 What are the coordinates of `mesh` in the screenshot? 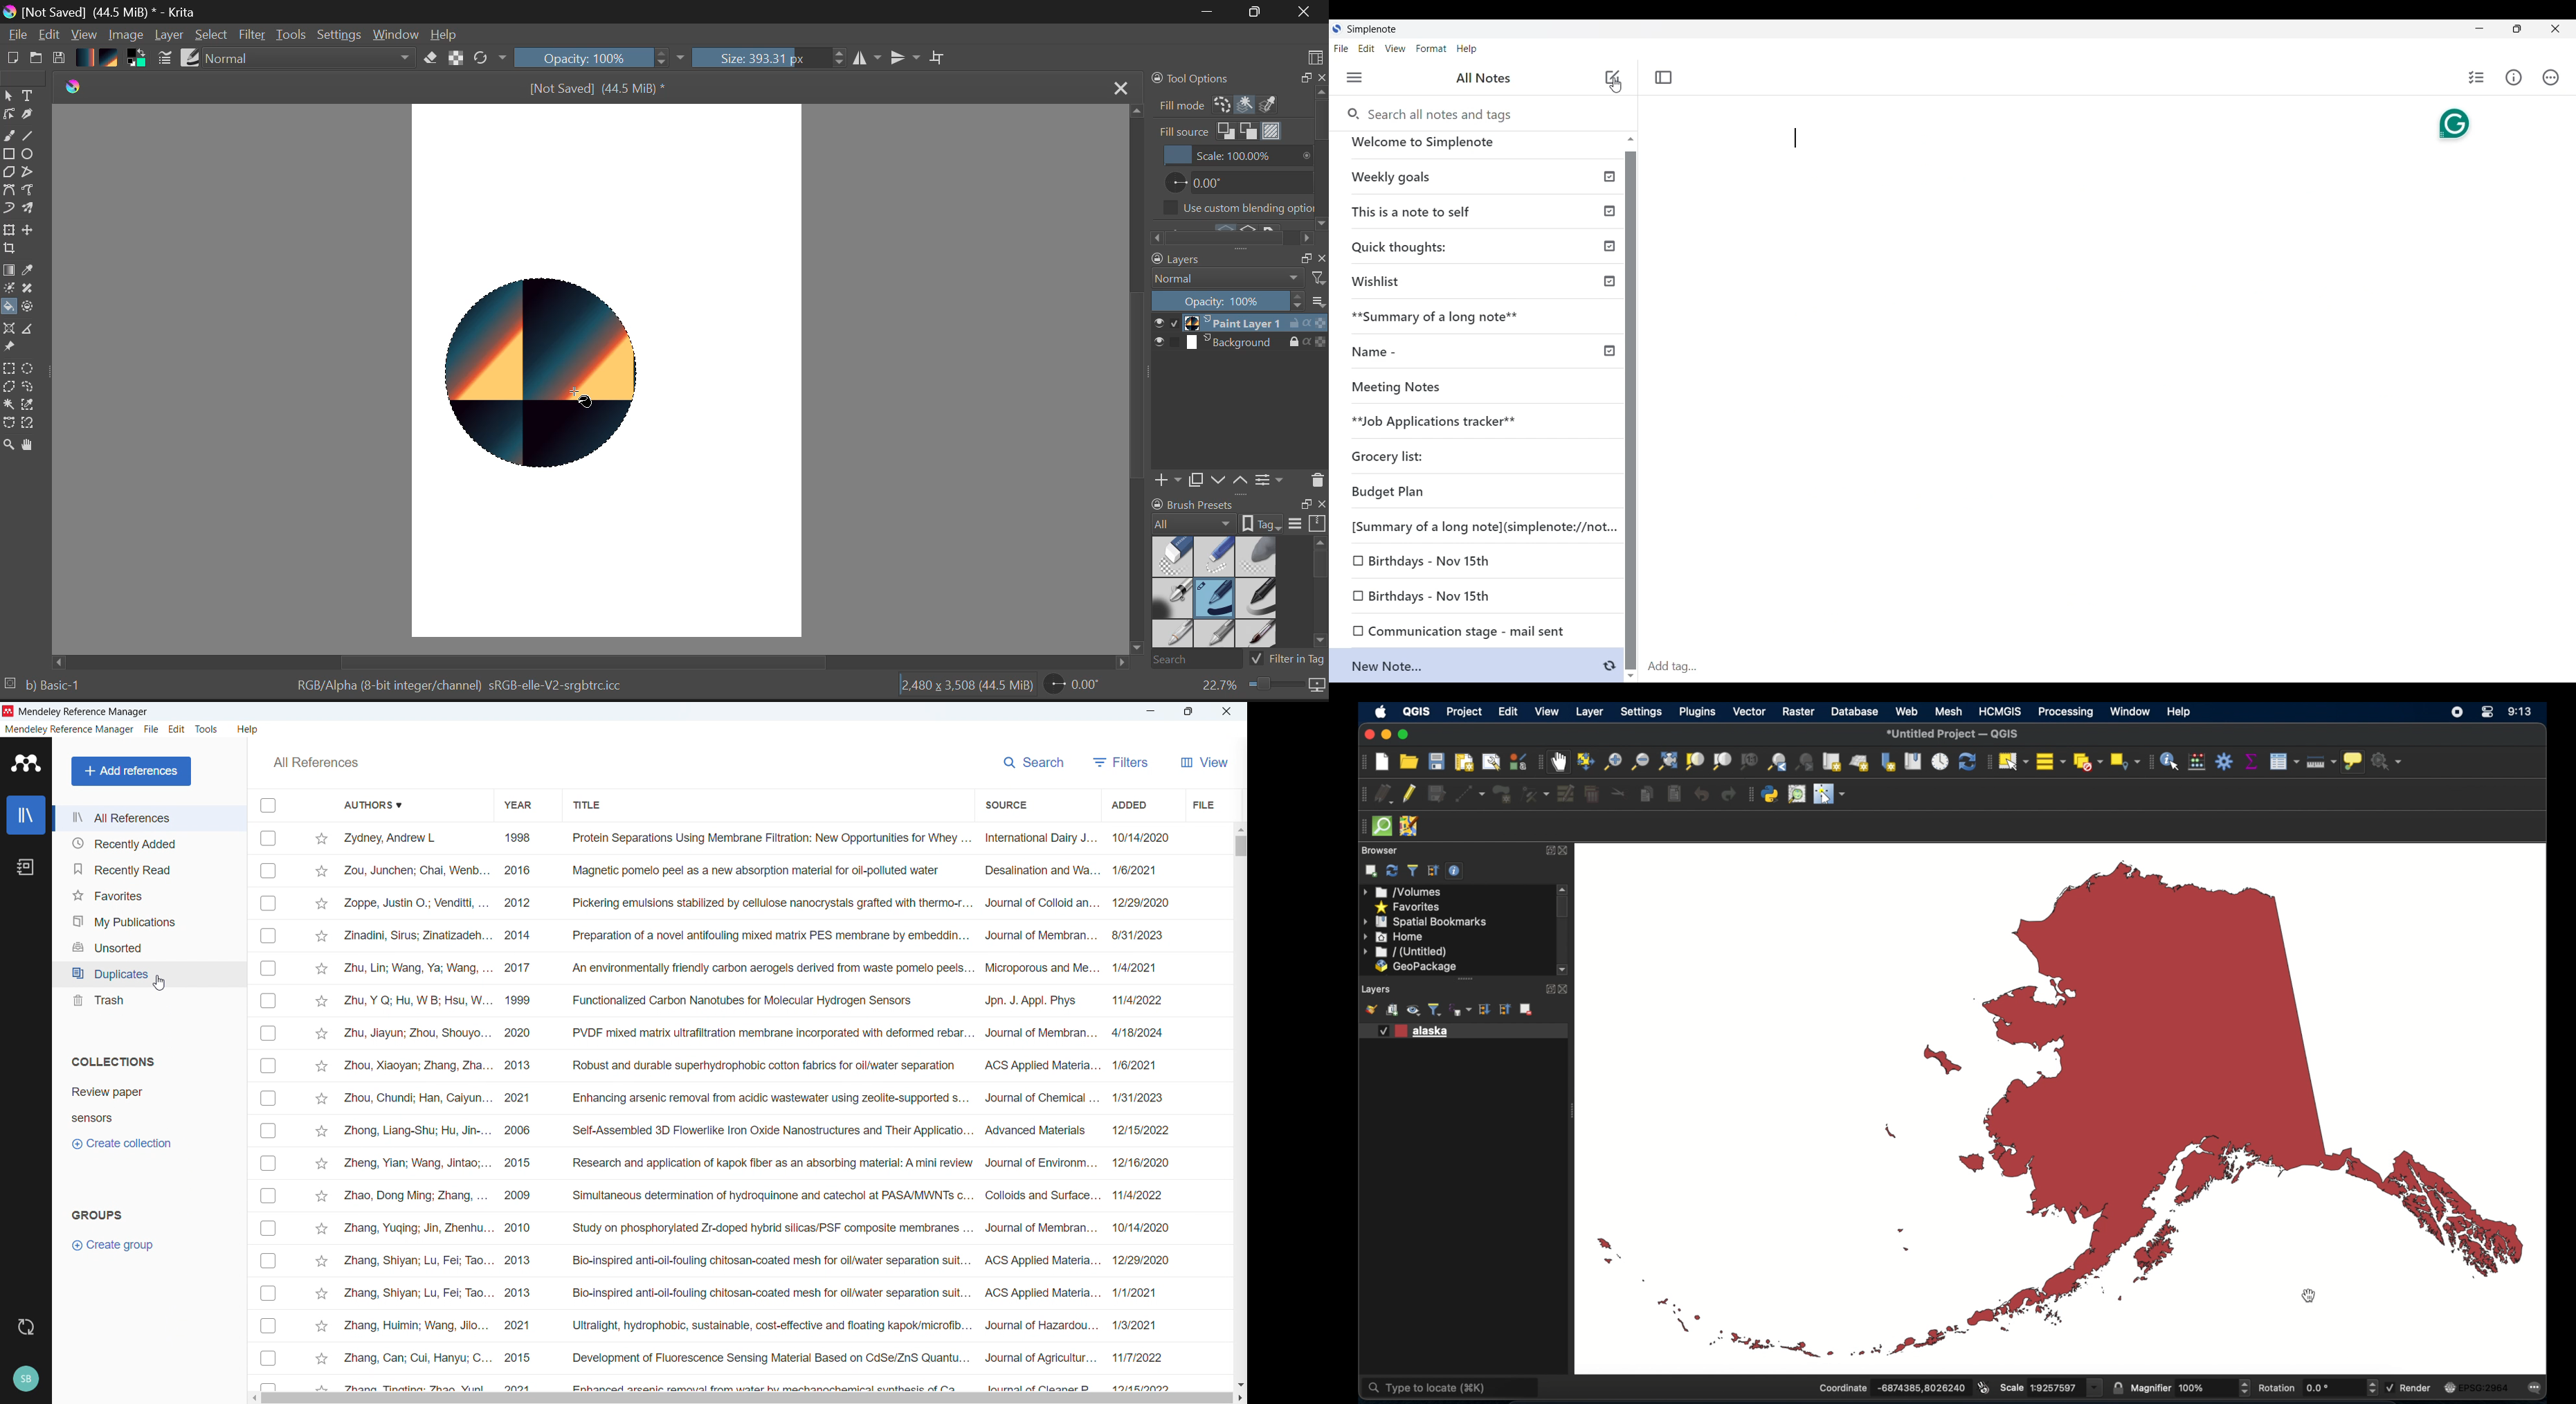 It's located at (1949, 711).